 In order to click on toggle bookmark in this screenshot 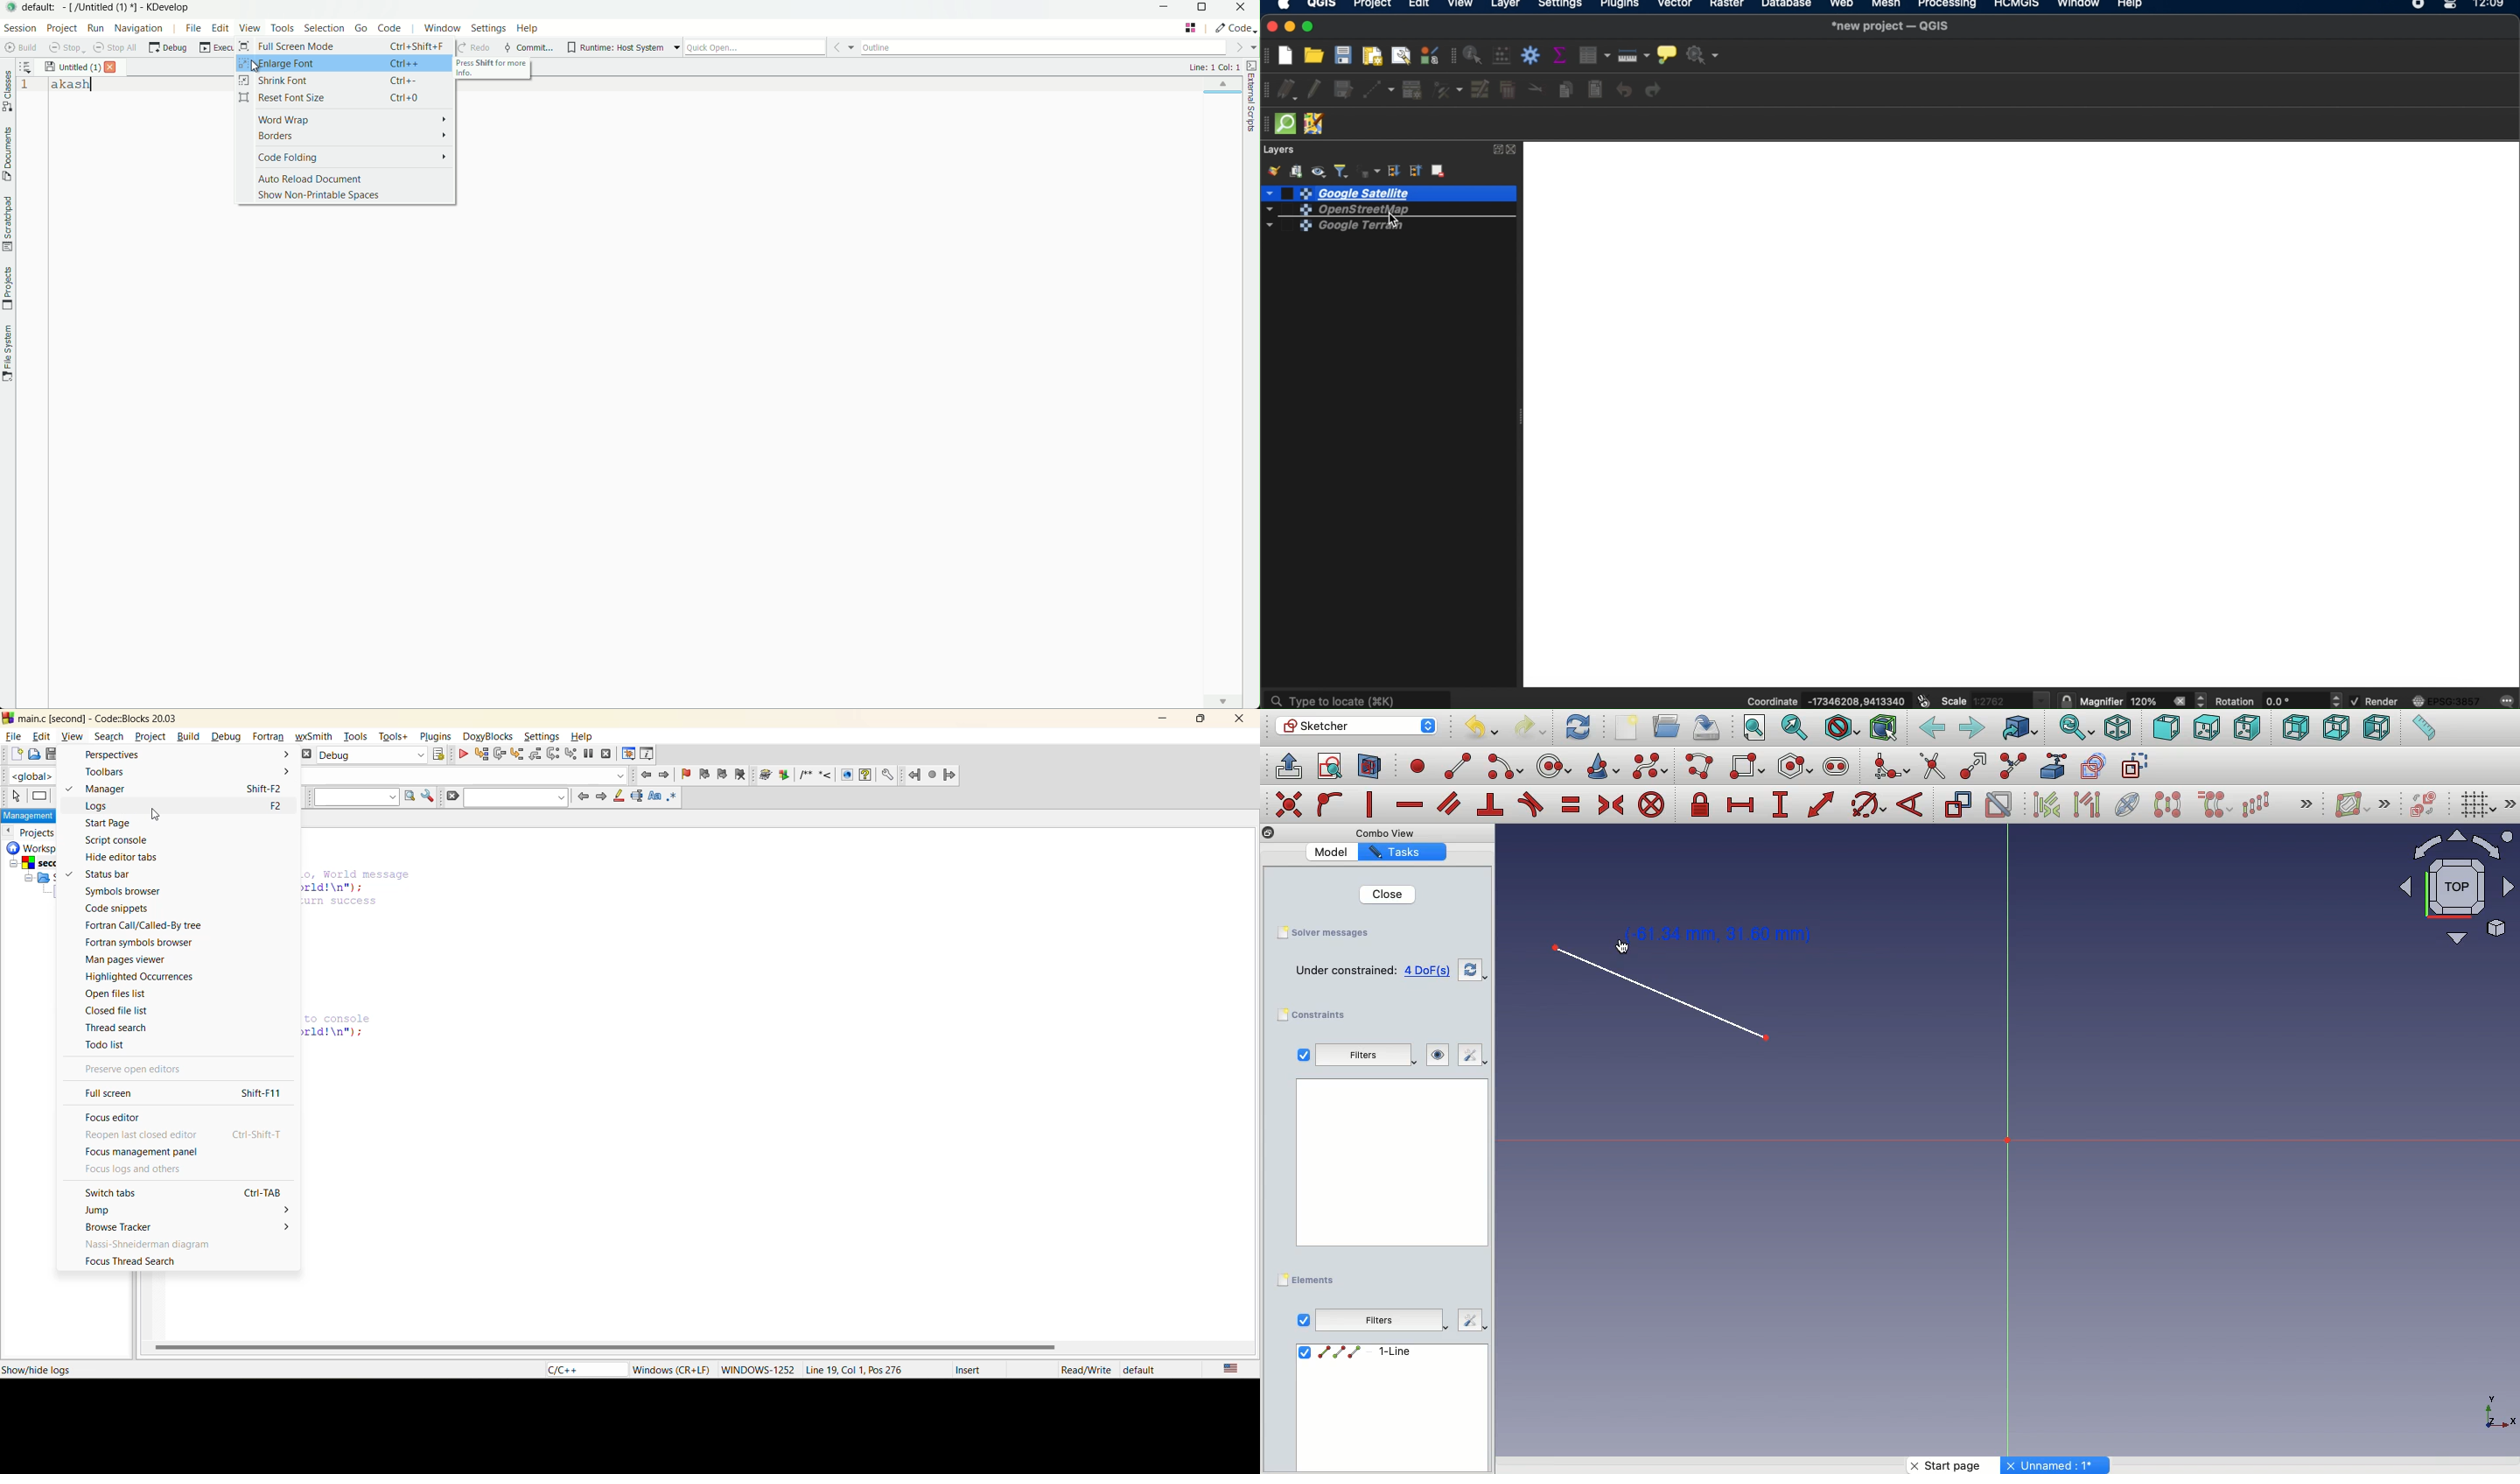, I will do `click(686, 776)`.